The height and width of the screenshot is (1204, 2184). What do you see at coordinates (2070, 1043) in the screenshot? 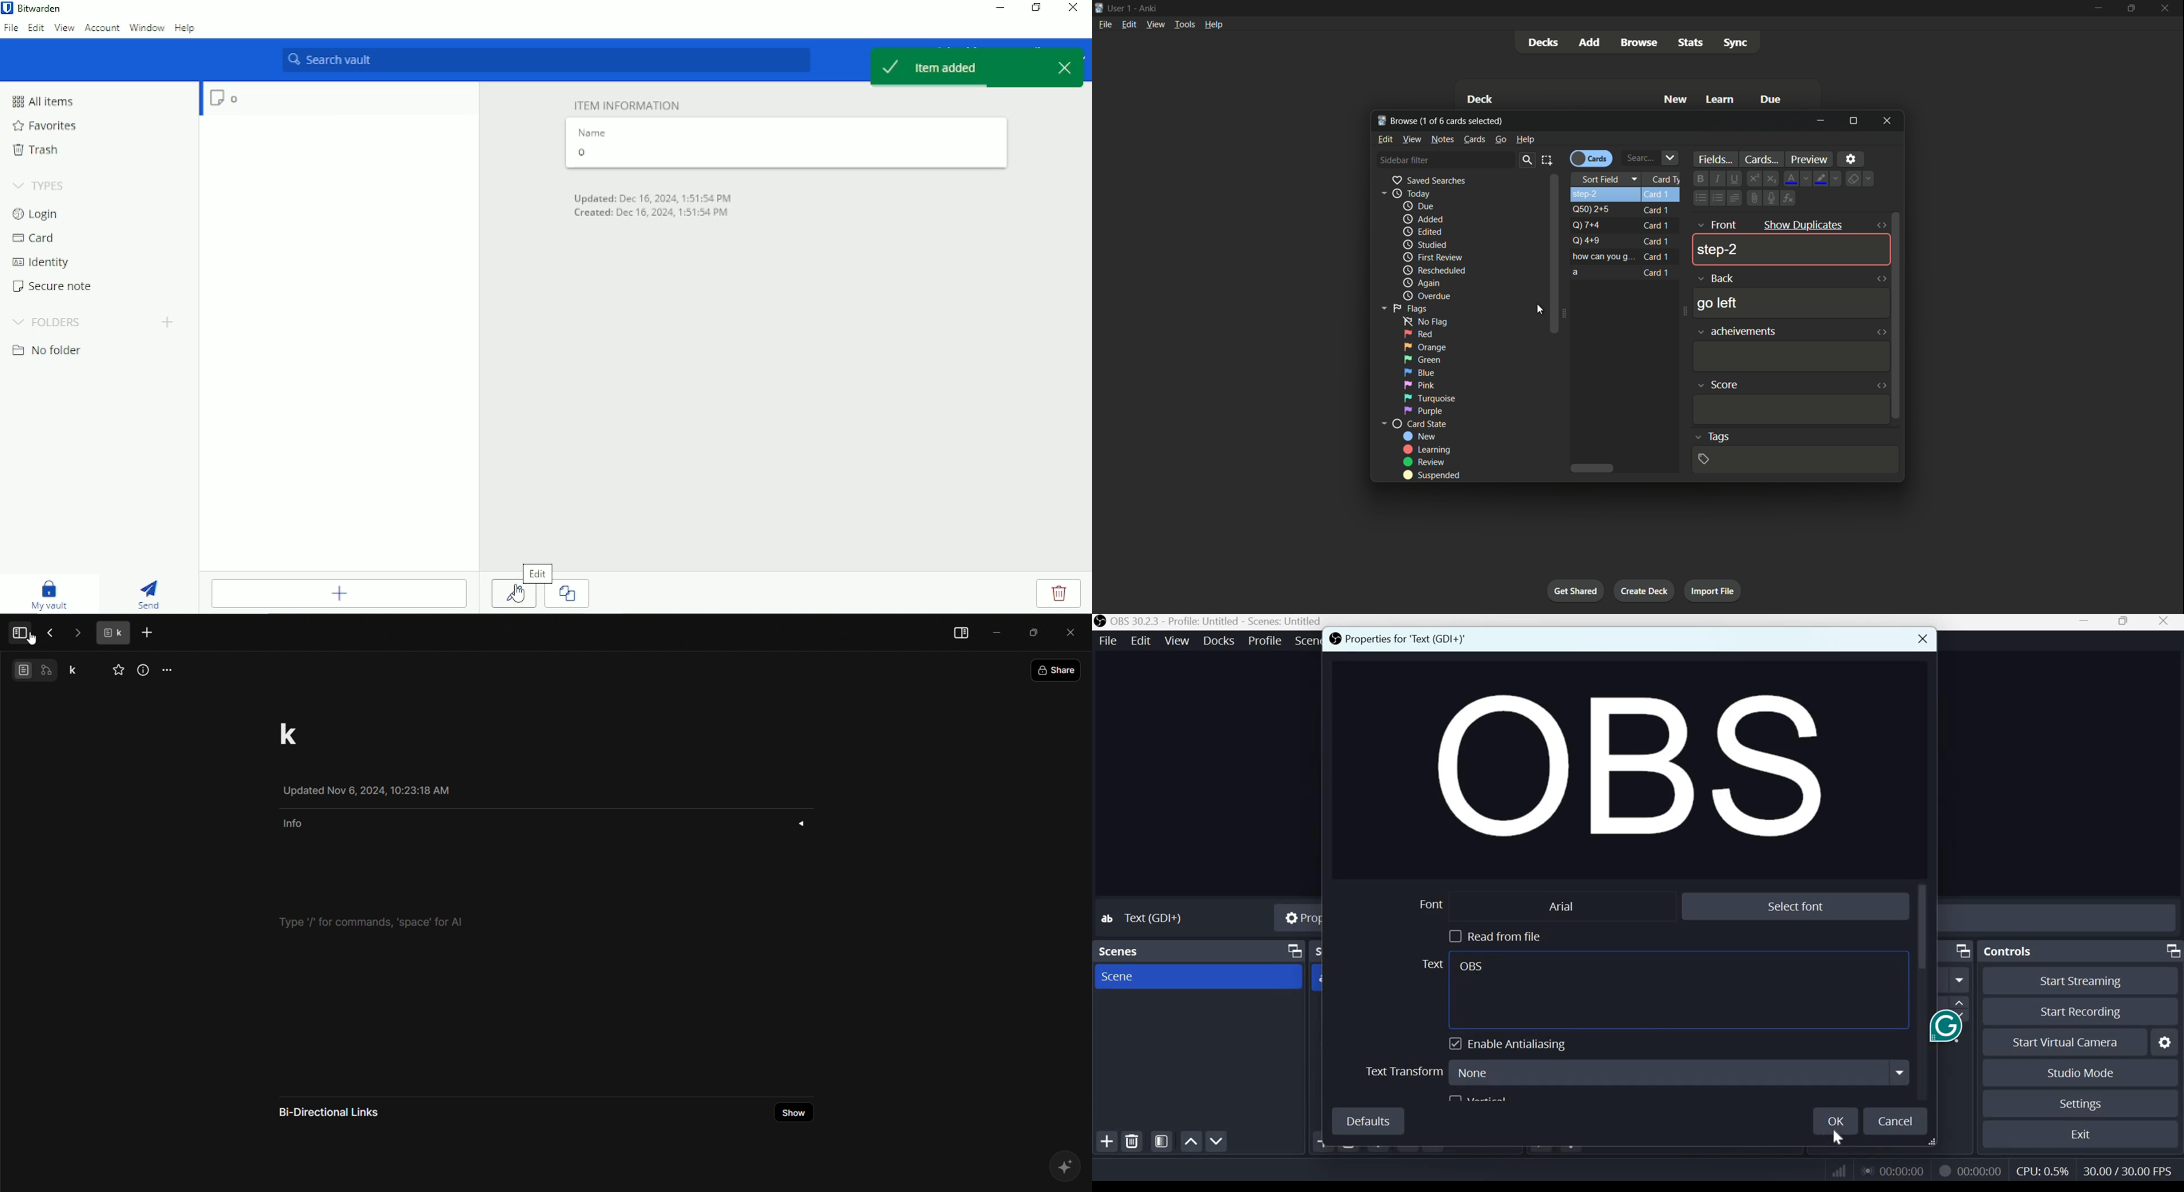
I see `Start virtual camera` at bounding box center [2070, 1043].